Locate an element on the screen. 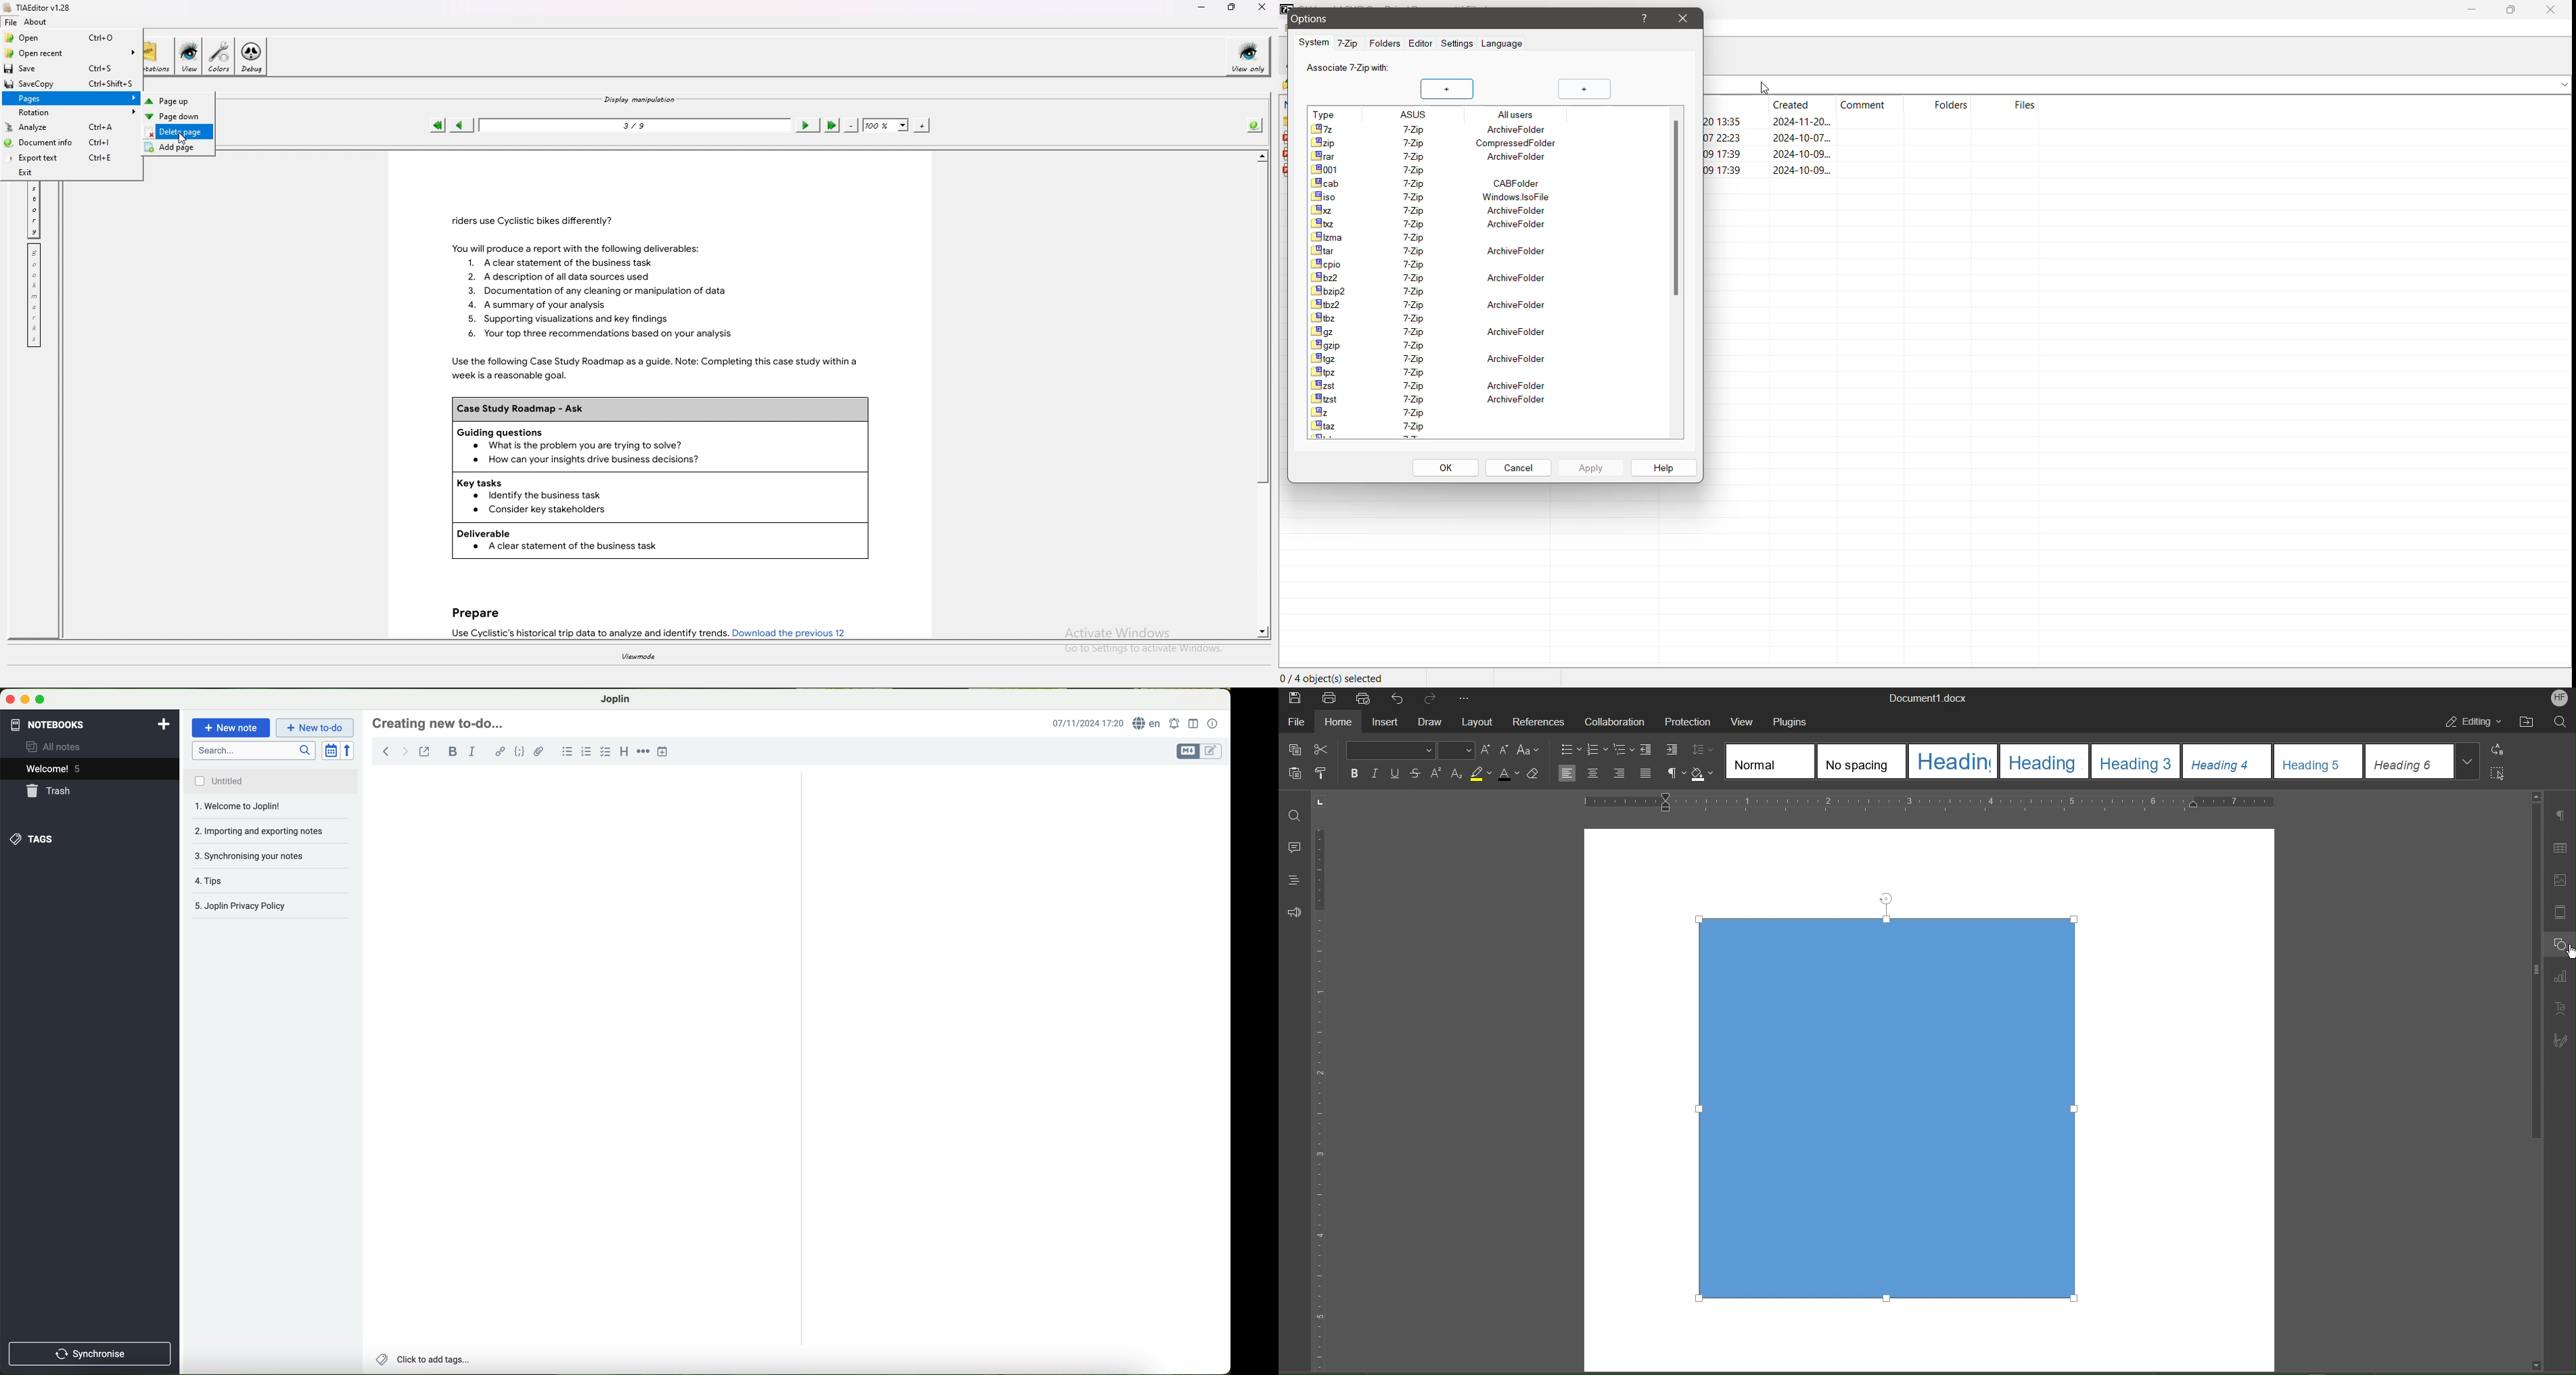 The image size is (2576, 1400). Bullet List is located at coordinates (1570, 748).